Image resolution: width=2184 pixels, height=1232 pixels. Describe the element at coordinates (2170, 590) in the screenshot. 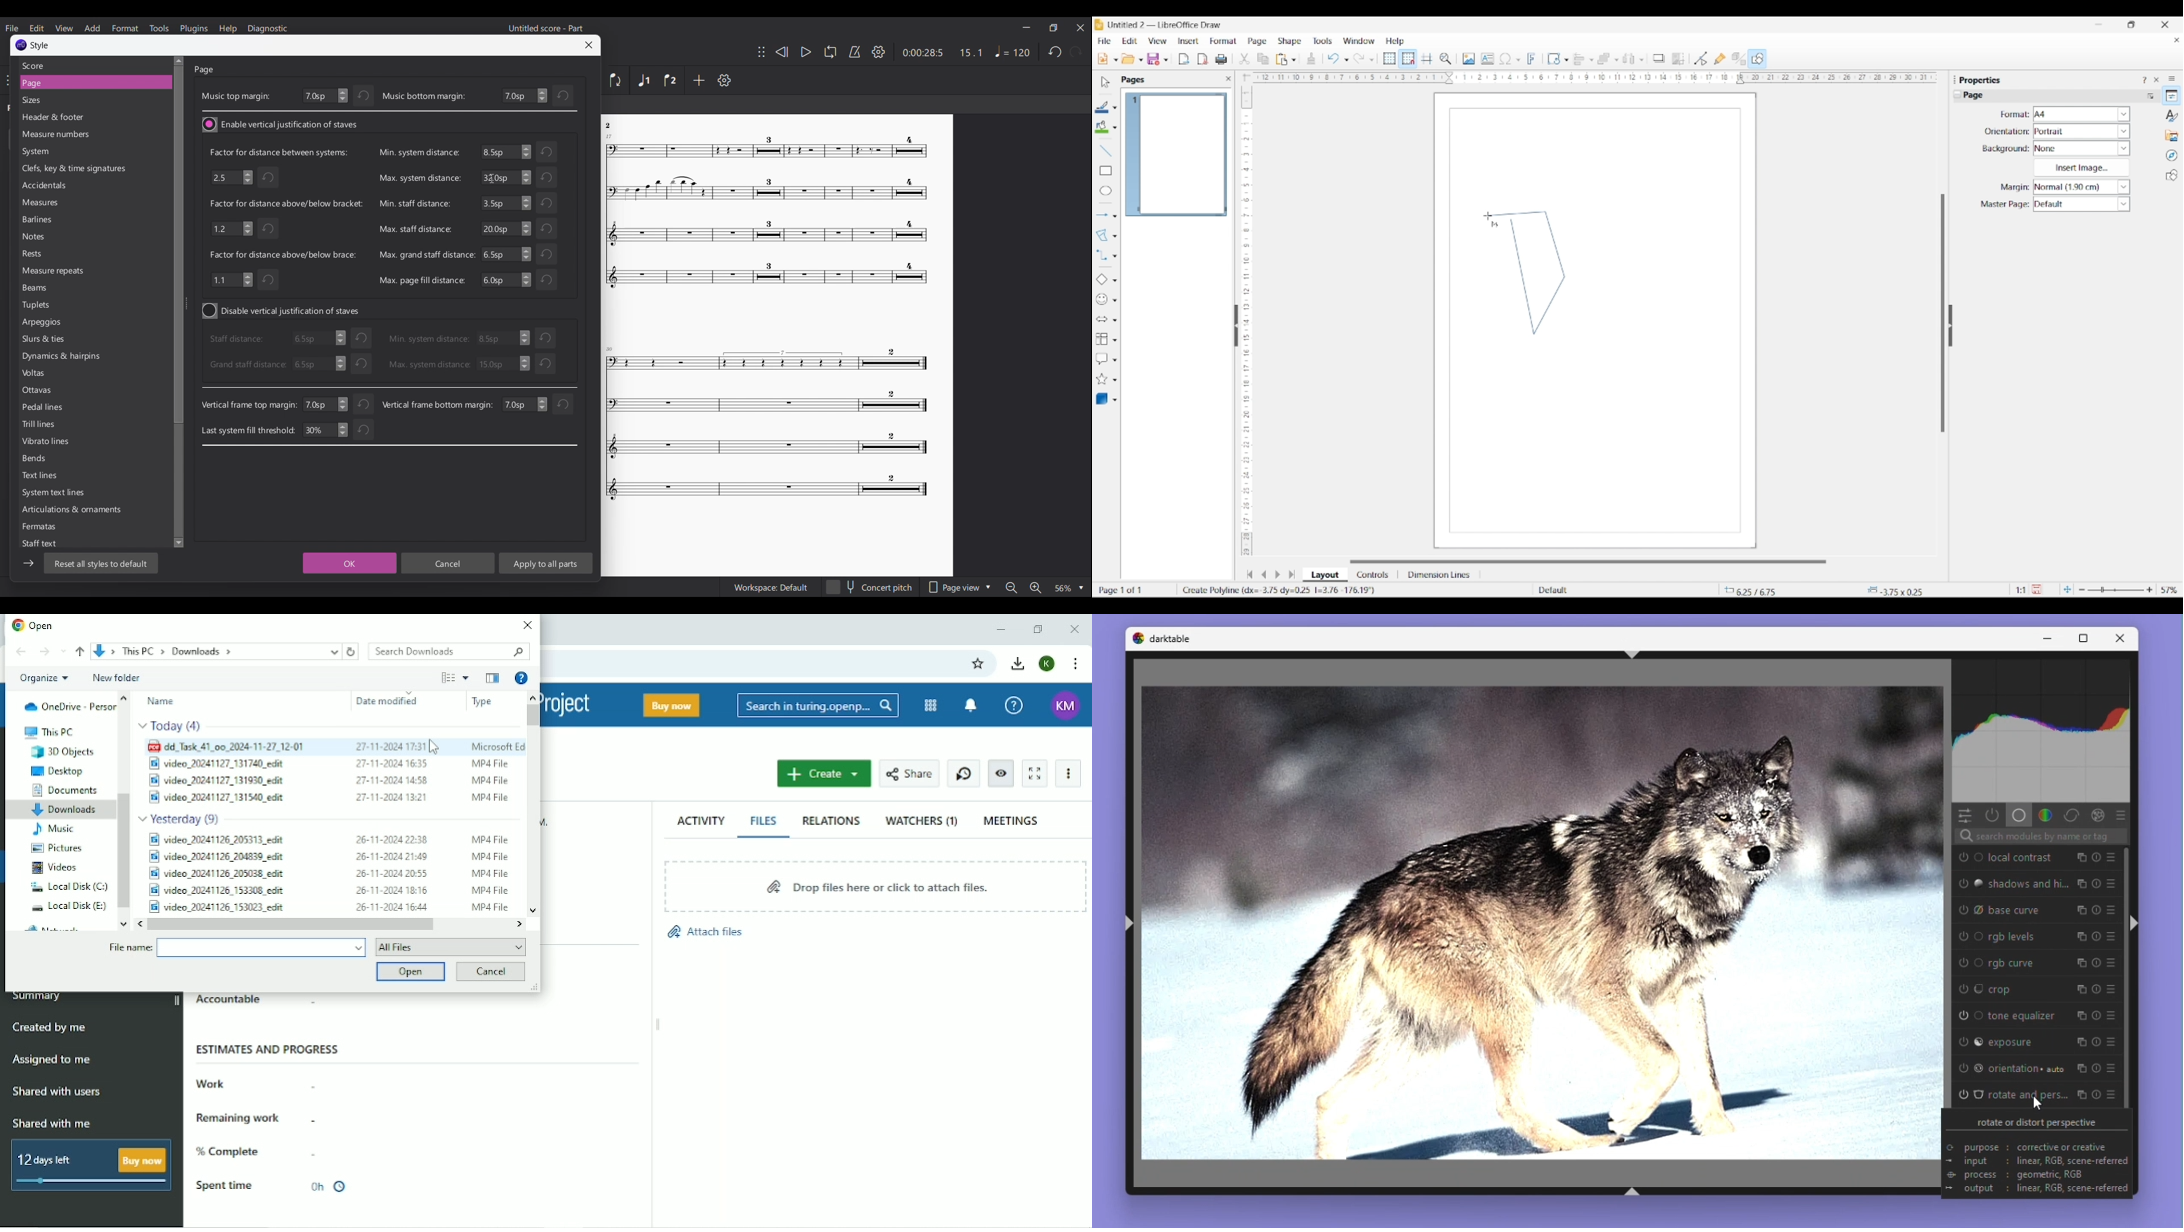

I see `Zoom factor` at that location.